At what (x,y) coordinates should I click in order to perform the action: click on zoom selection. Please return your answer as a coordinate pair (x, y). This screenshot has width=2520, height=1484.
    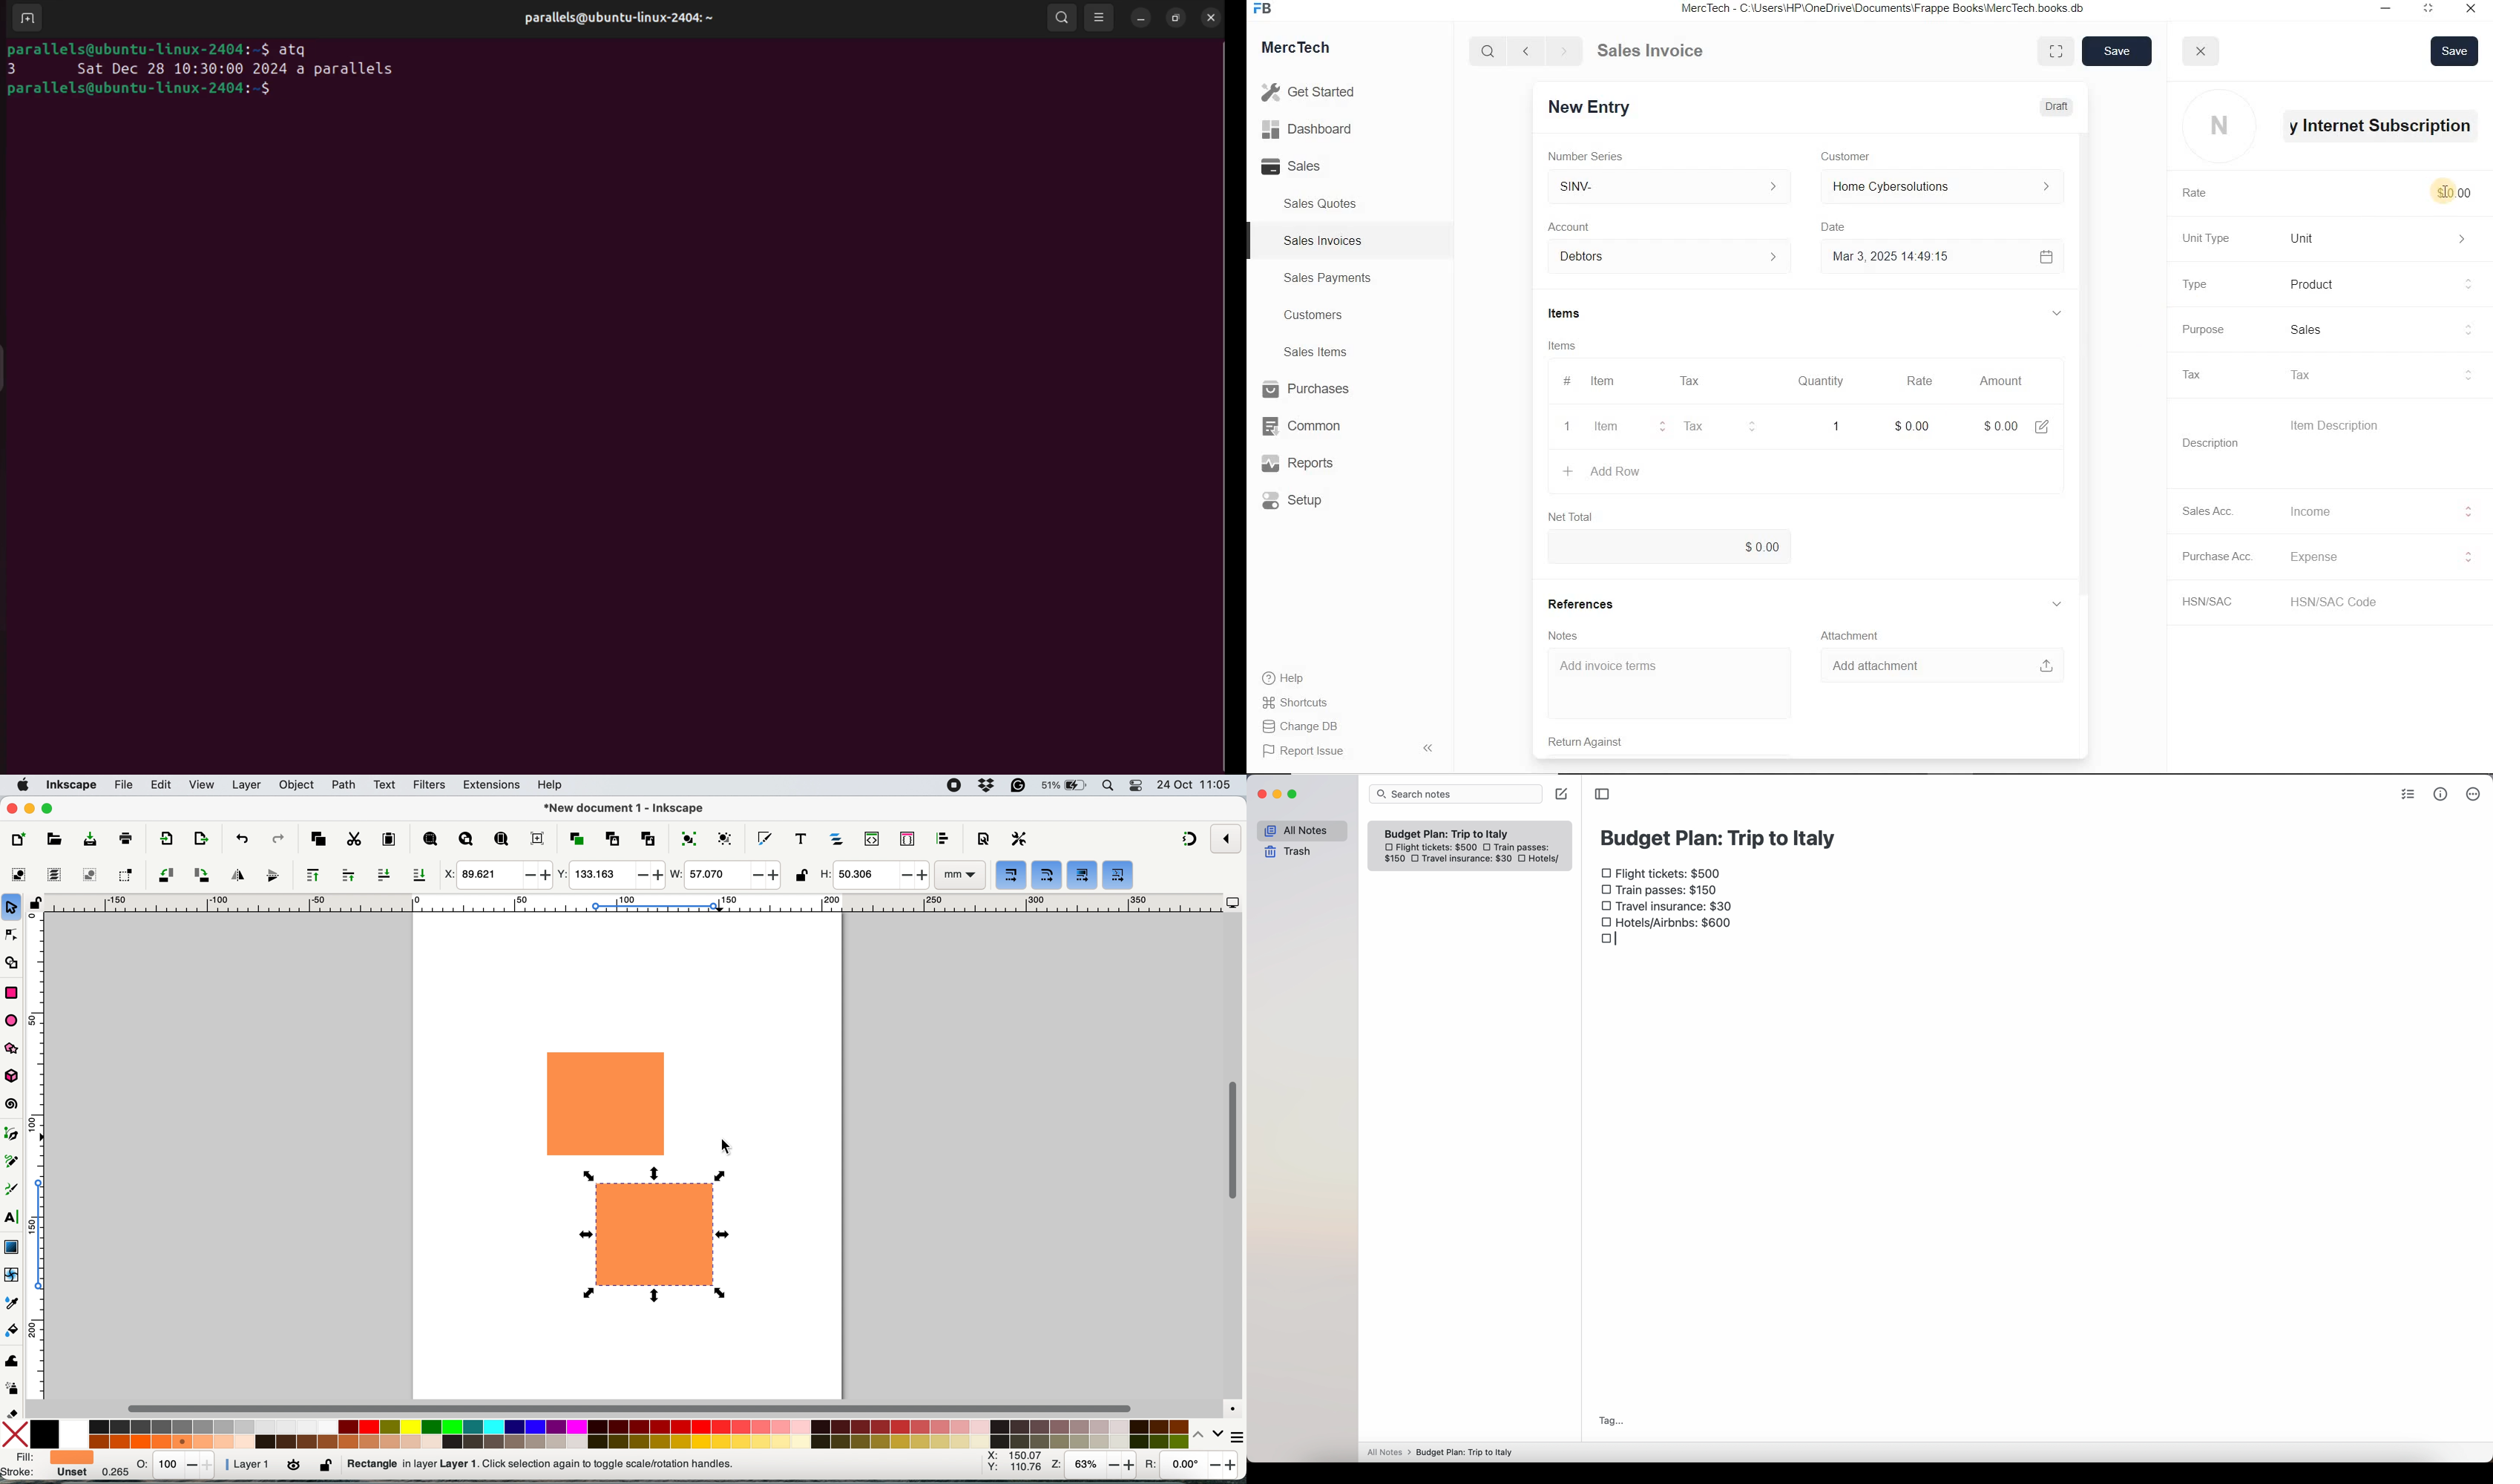
    Looking at the image, I should click on (429, 840).